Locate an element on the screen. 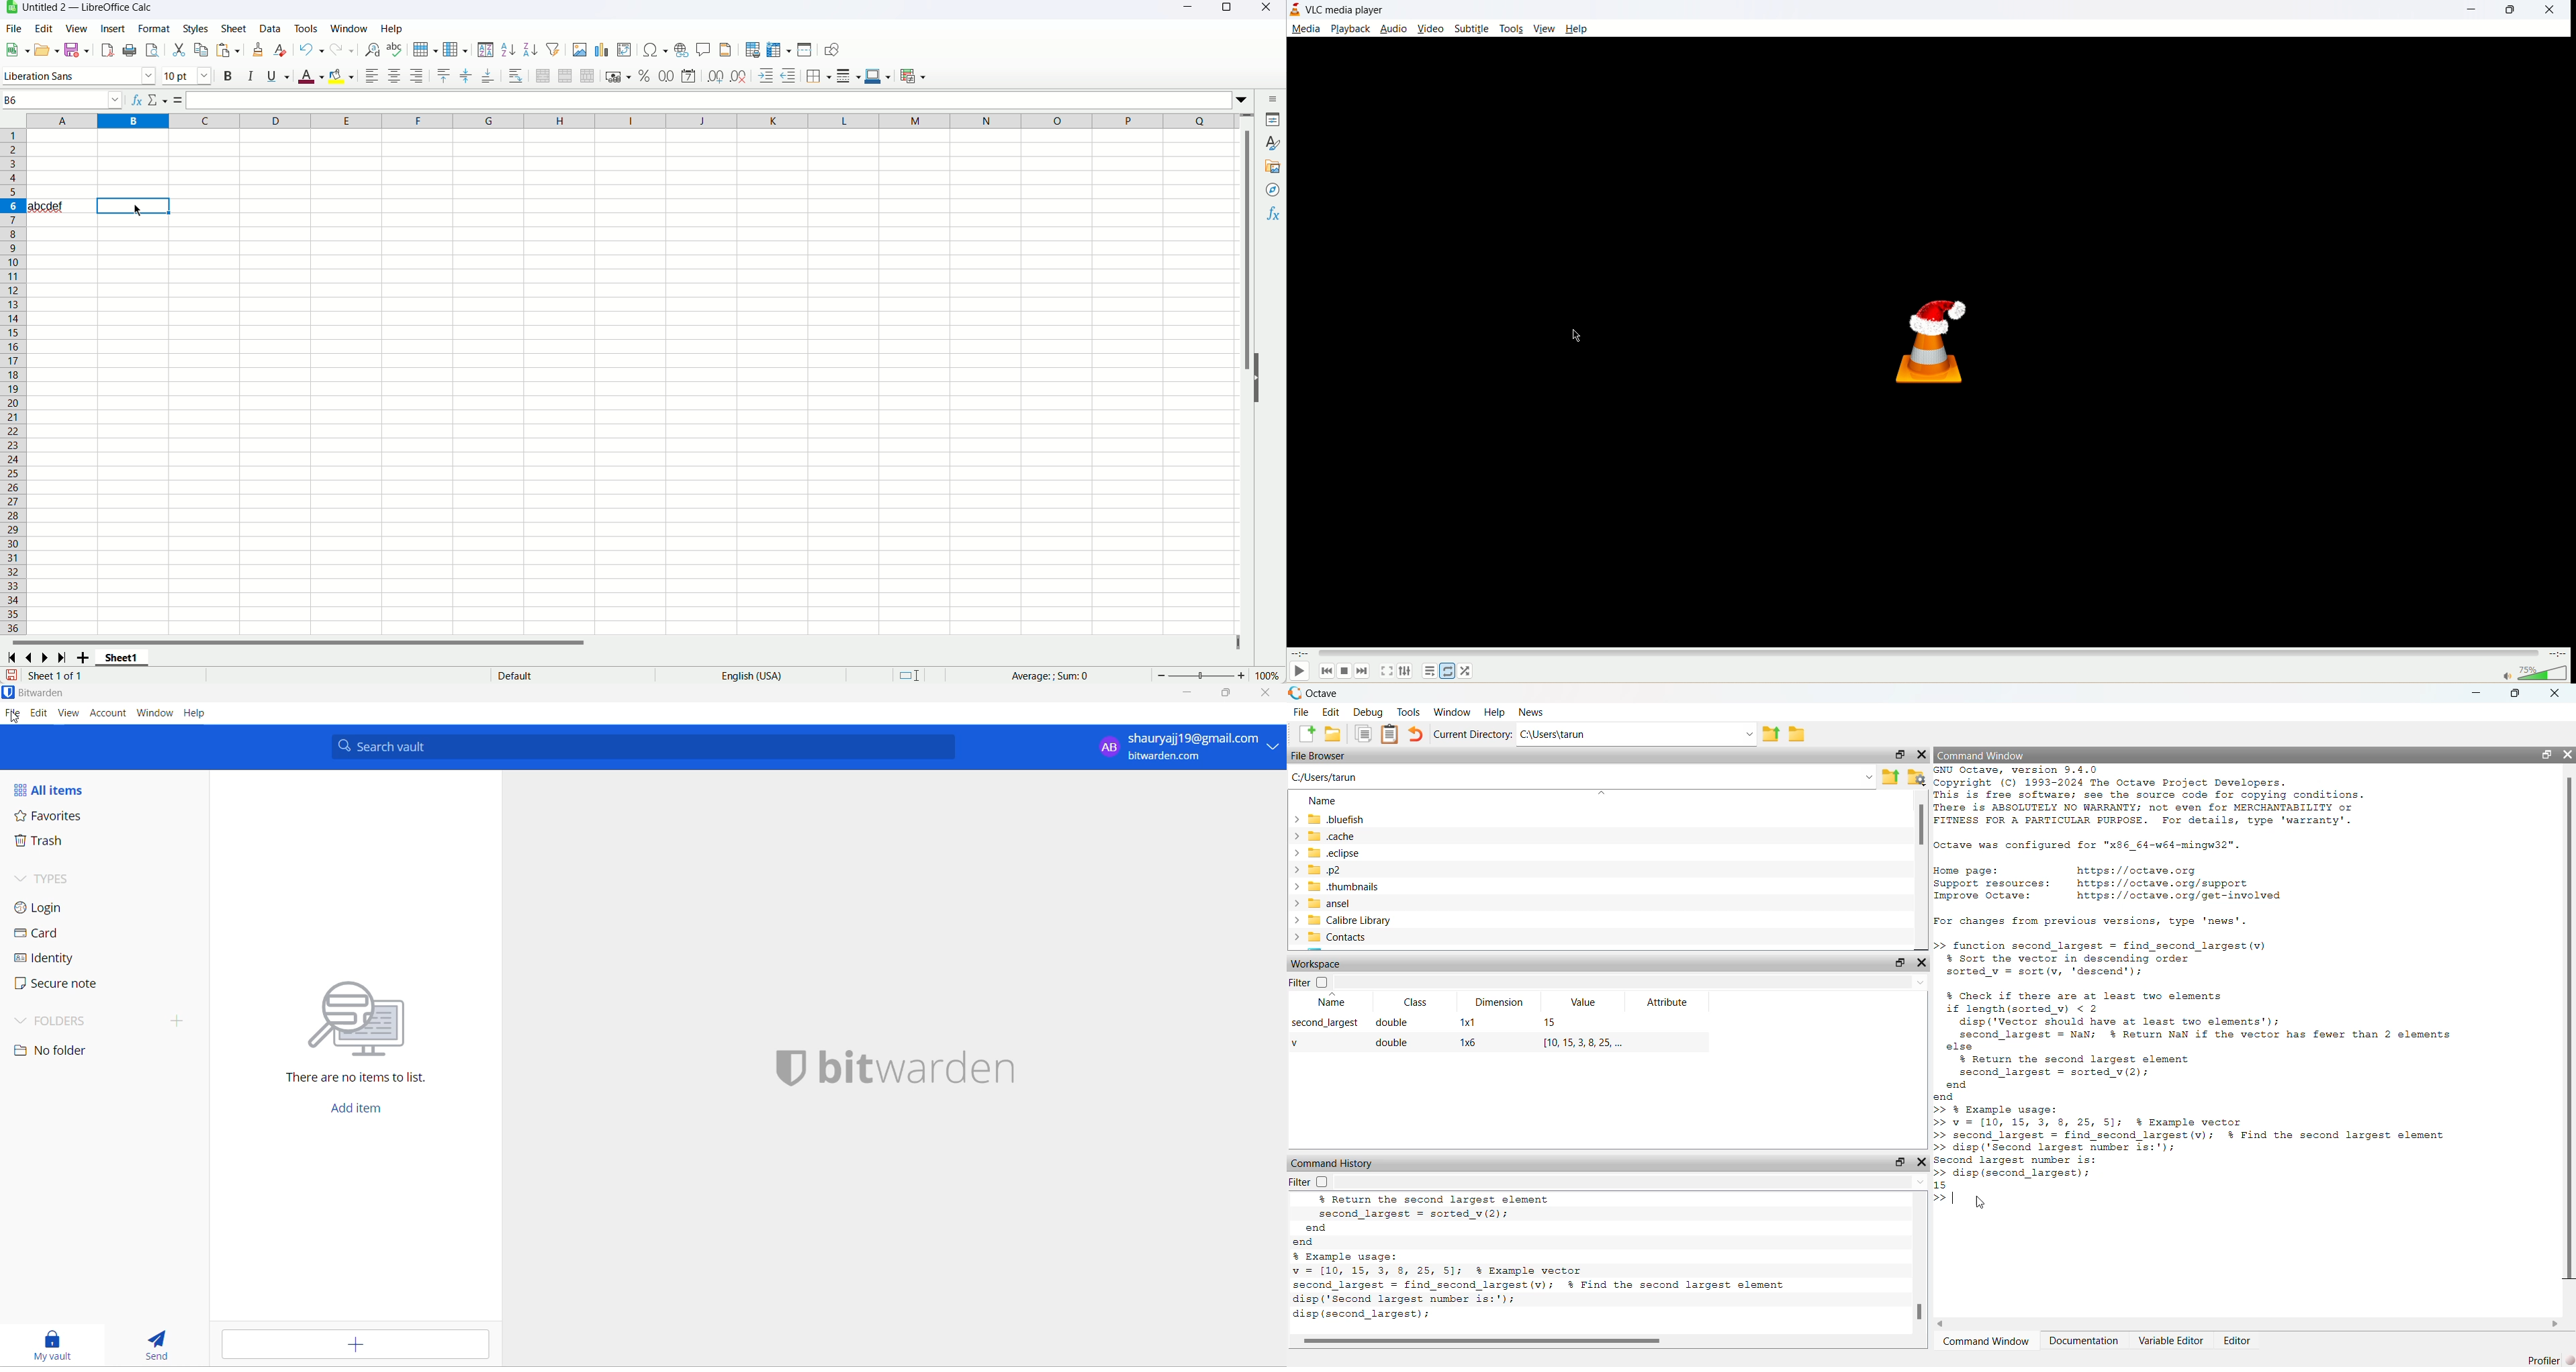 The height and width of the screenshot is (1372, 2576). border color is located at coordinates (879, 75).